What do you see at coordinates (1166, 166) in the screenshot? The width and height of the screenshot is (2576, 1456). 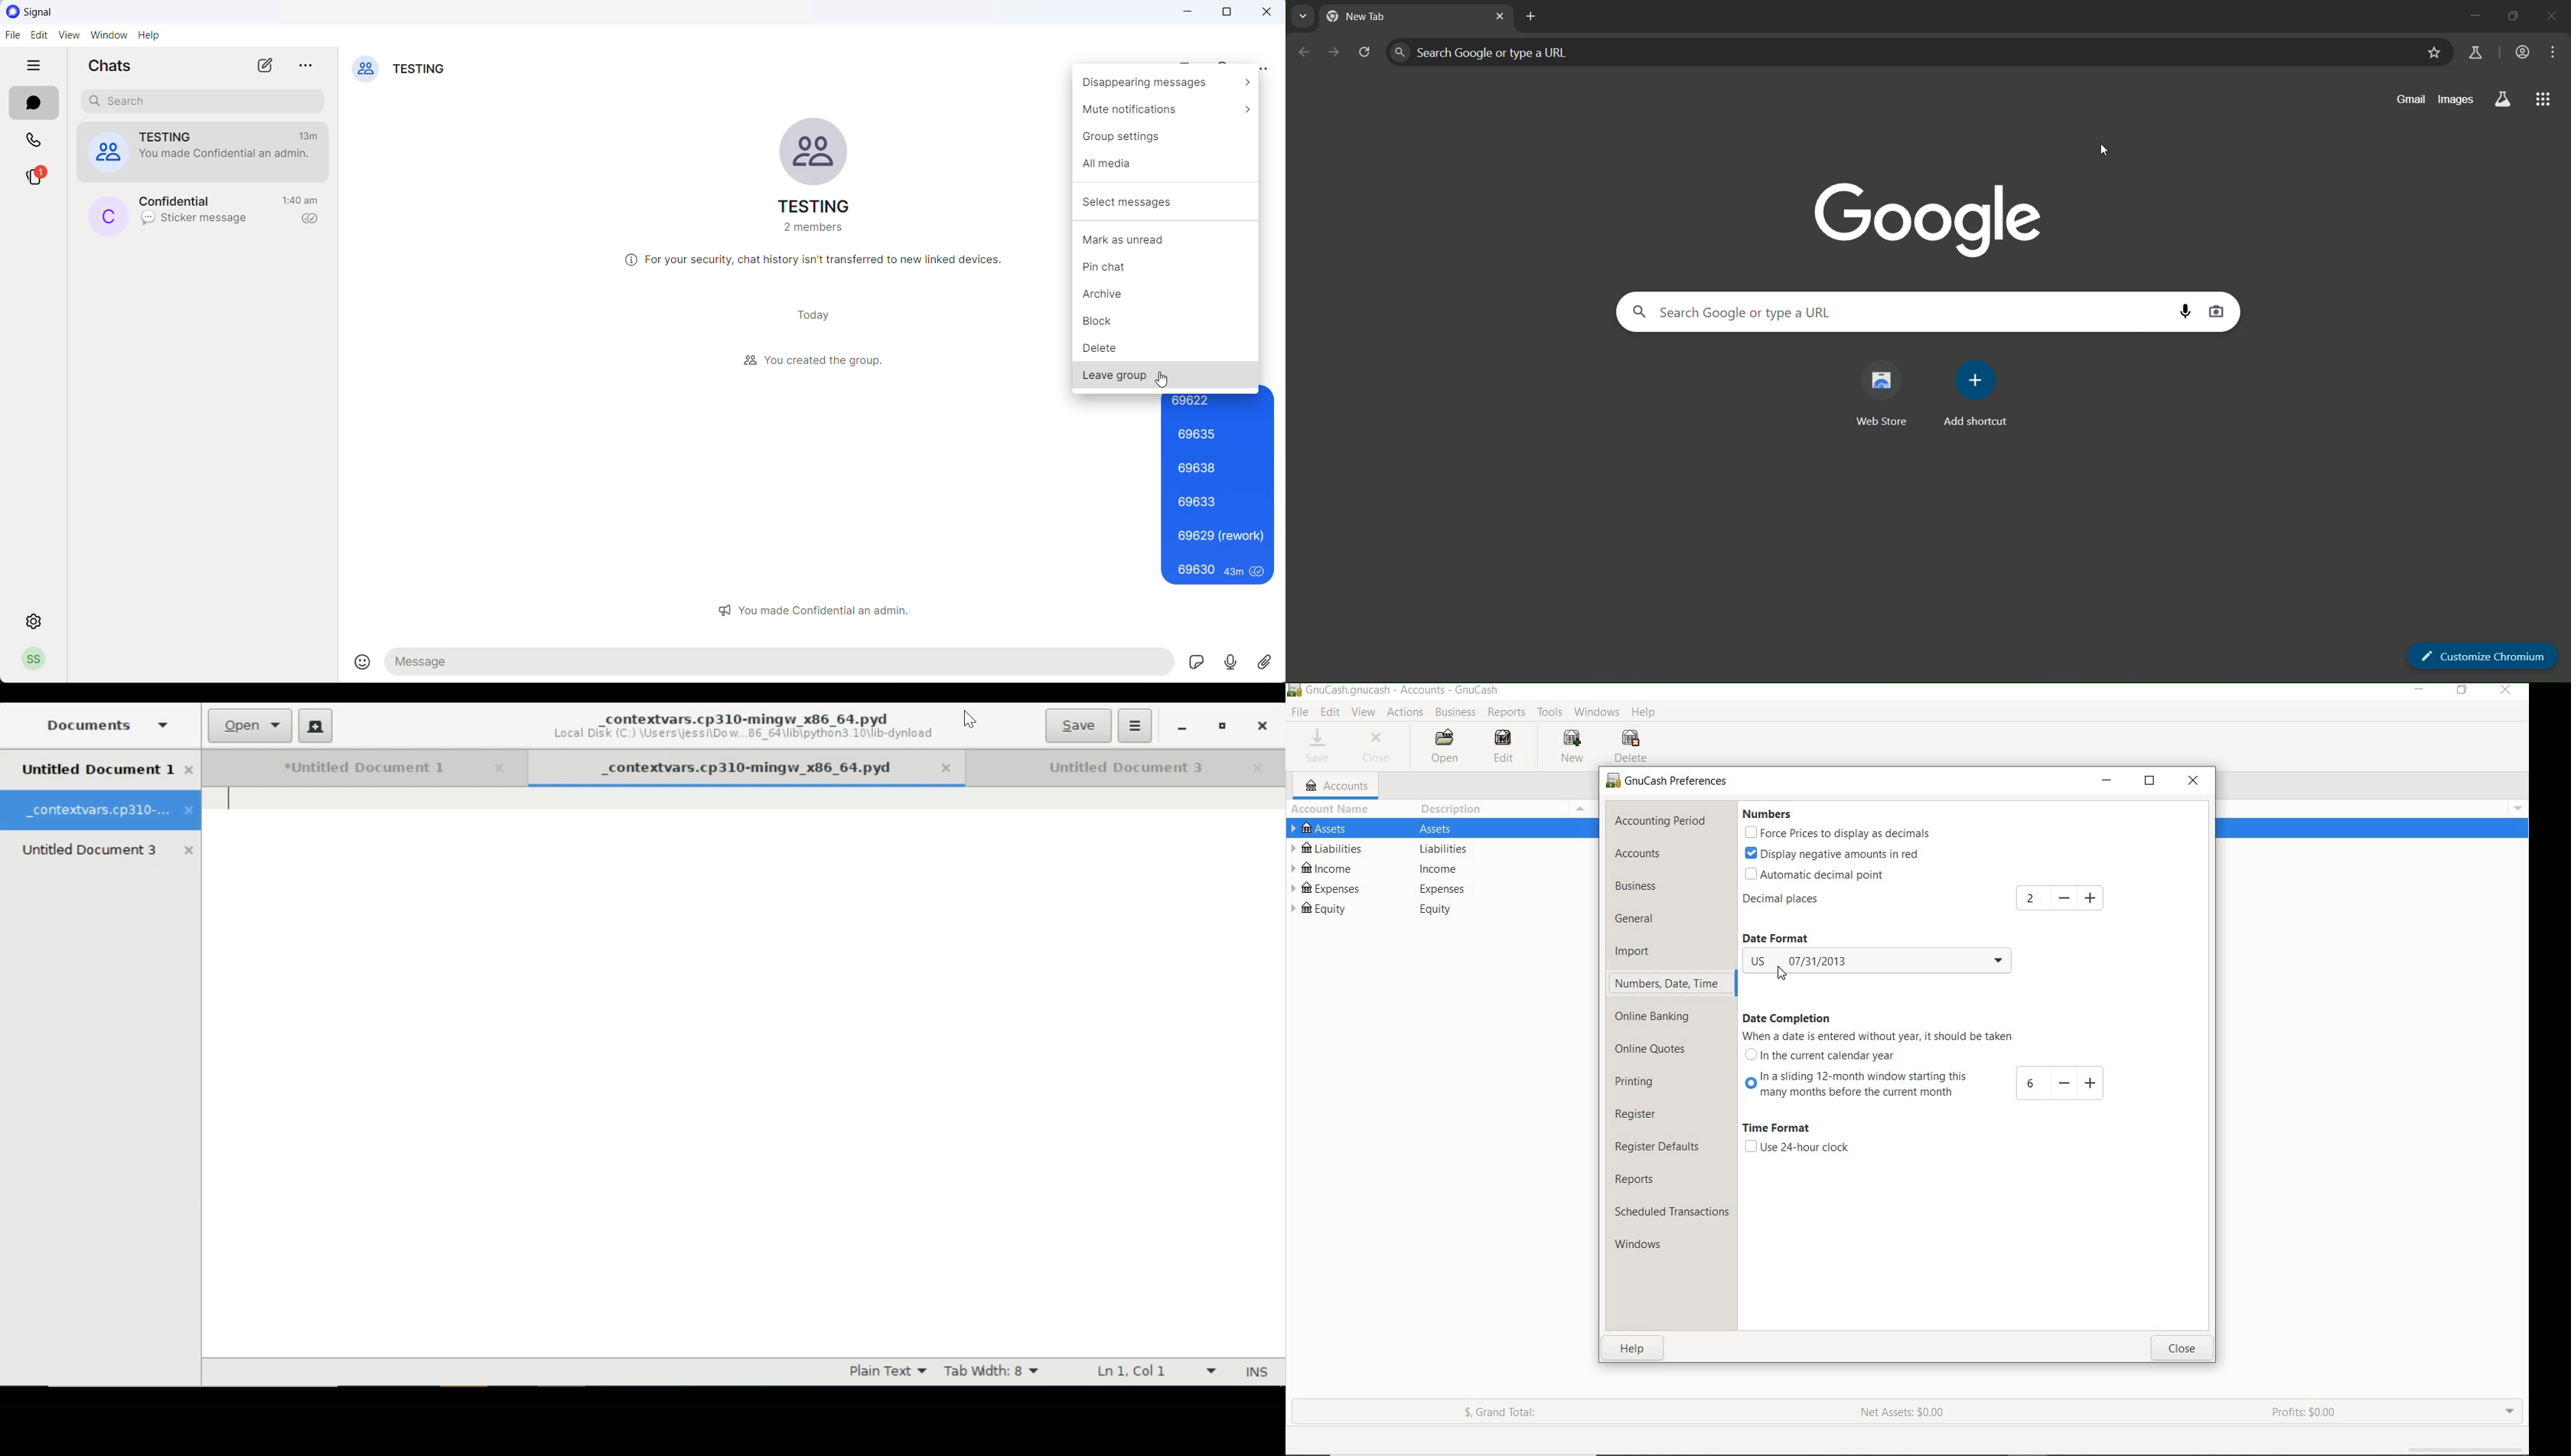 I see `all media` at bounding box center [1166, 166].